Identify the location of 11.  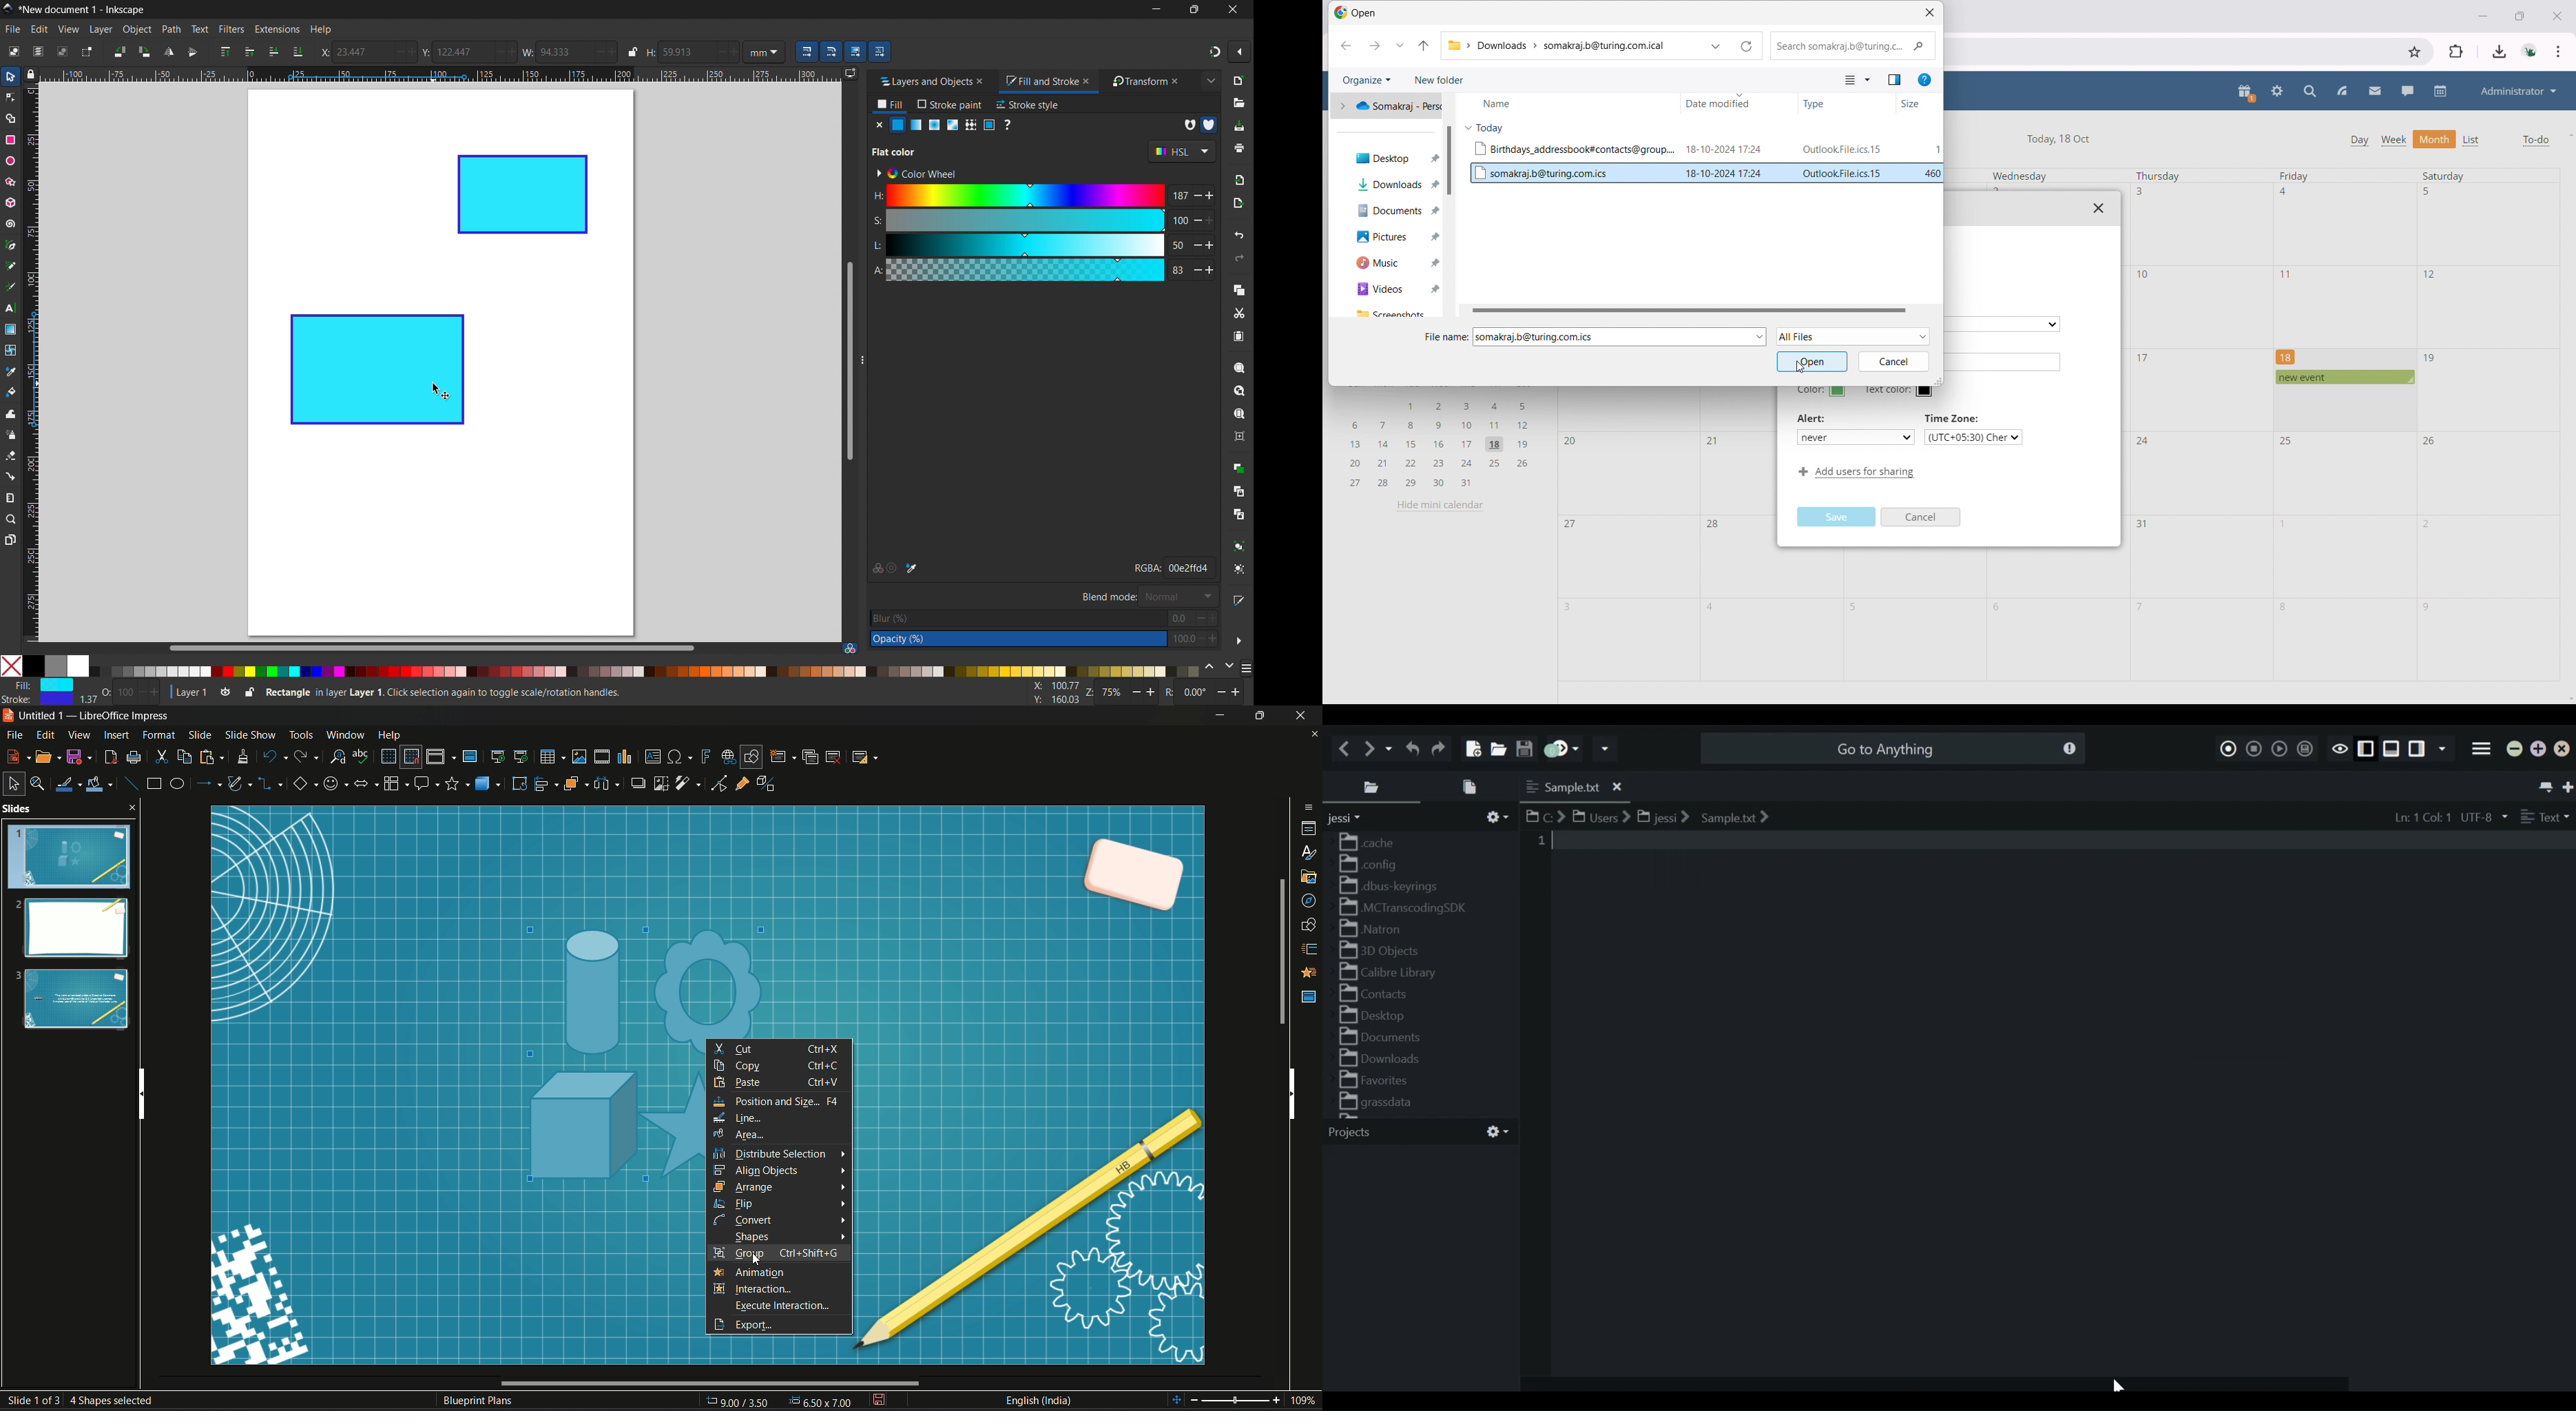
(2288, 274).